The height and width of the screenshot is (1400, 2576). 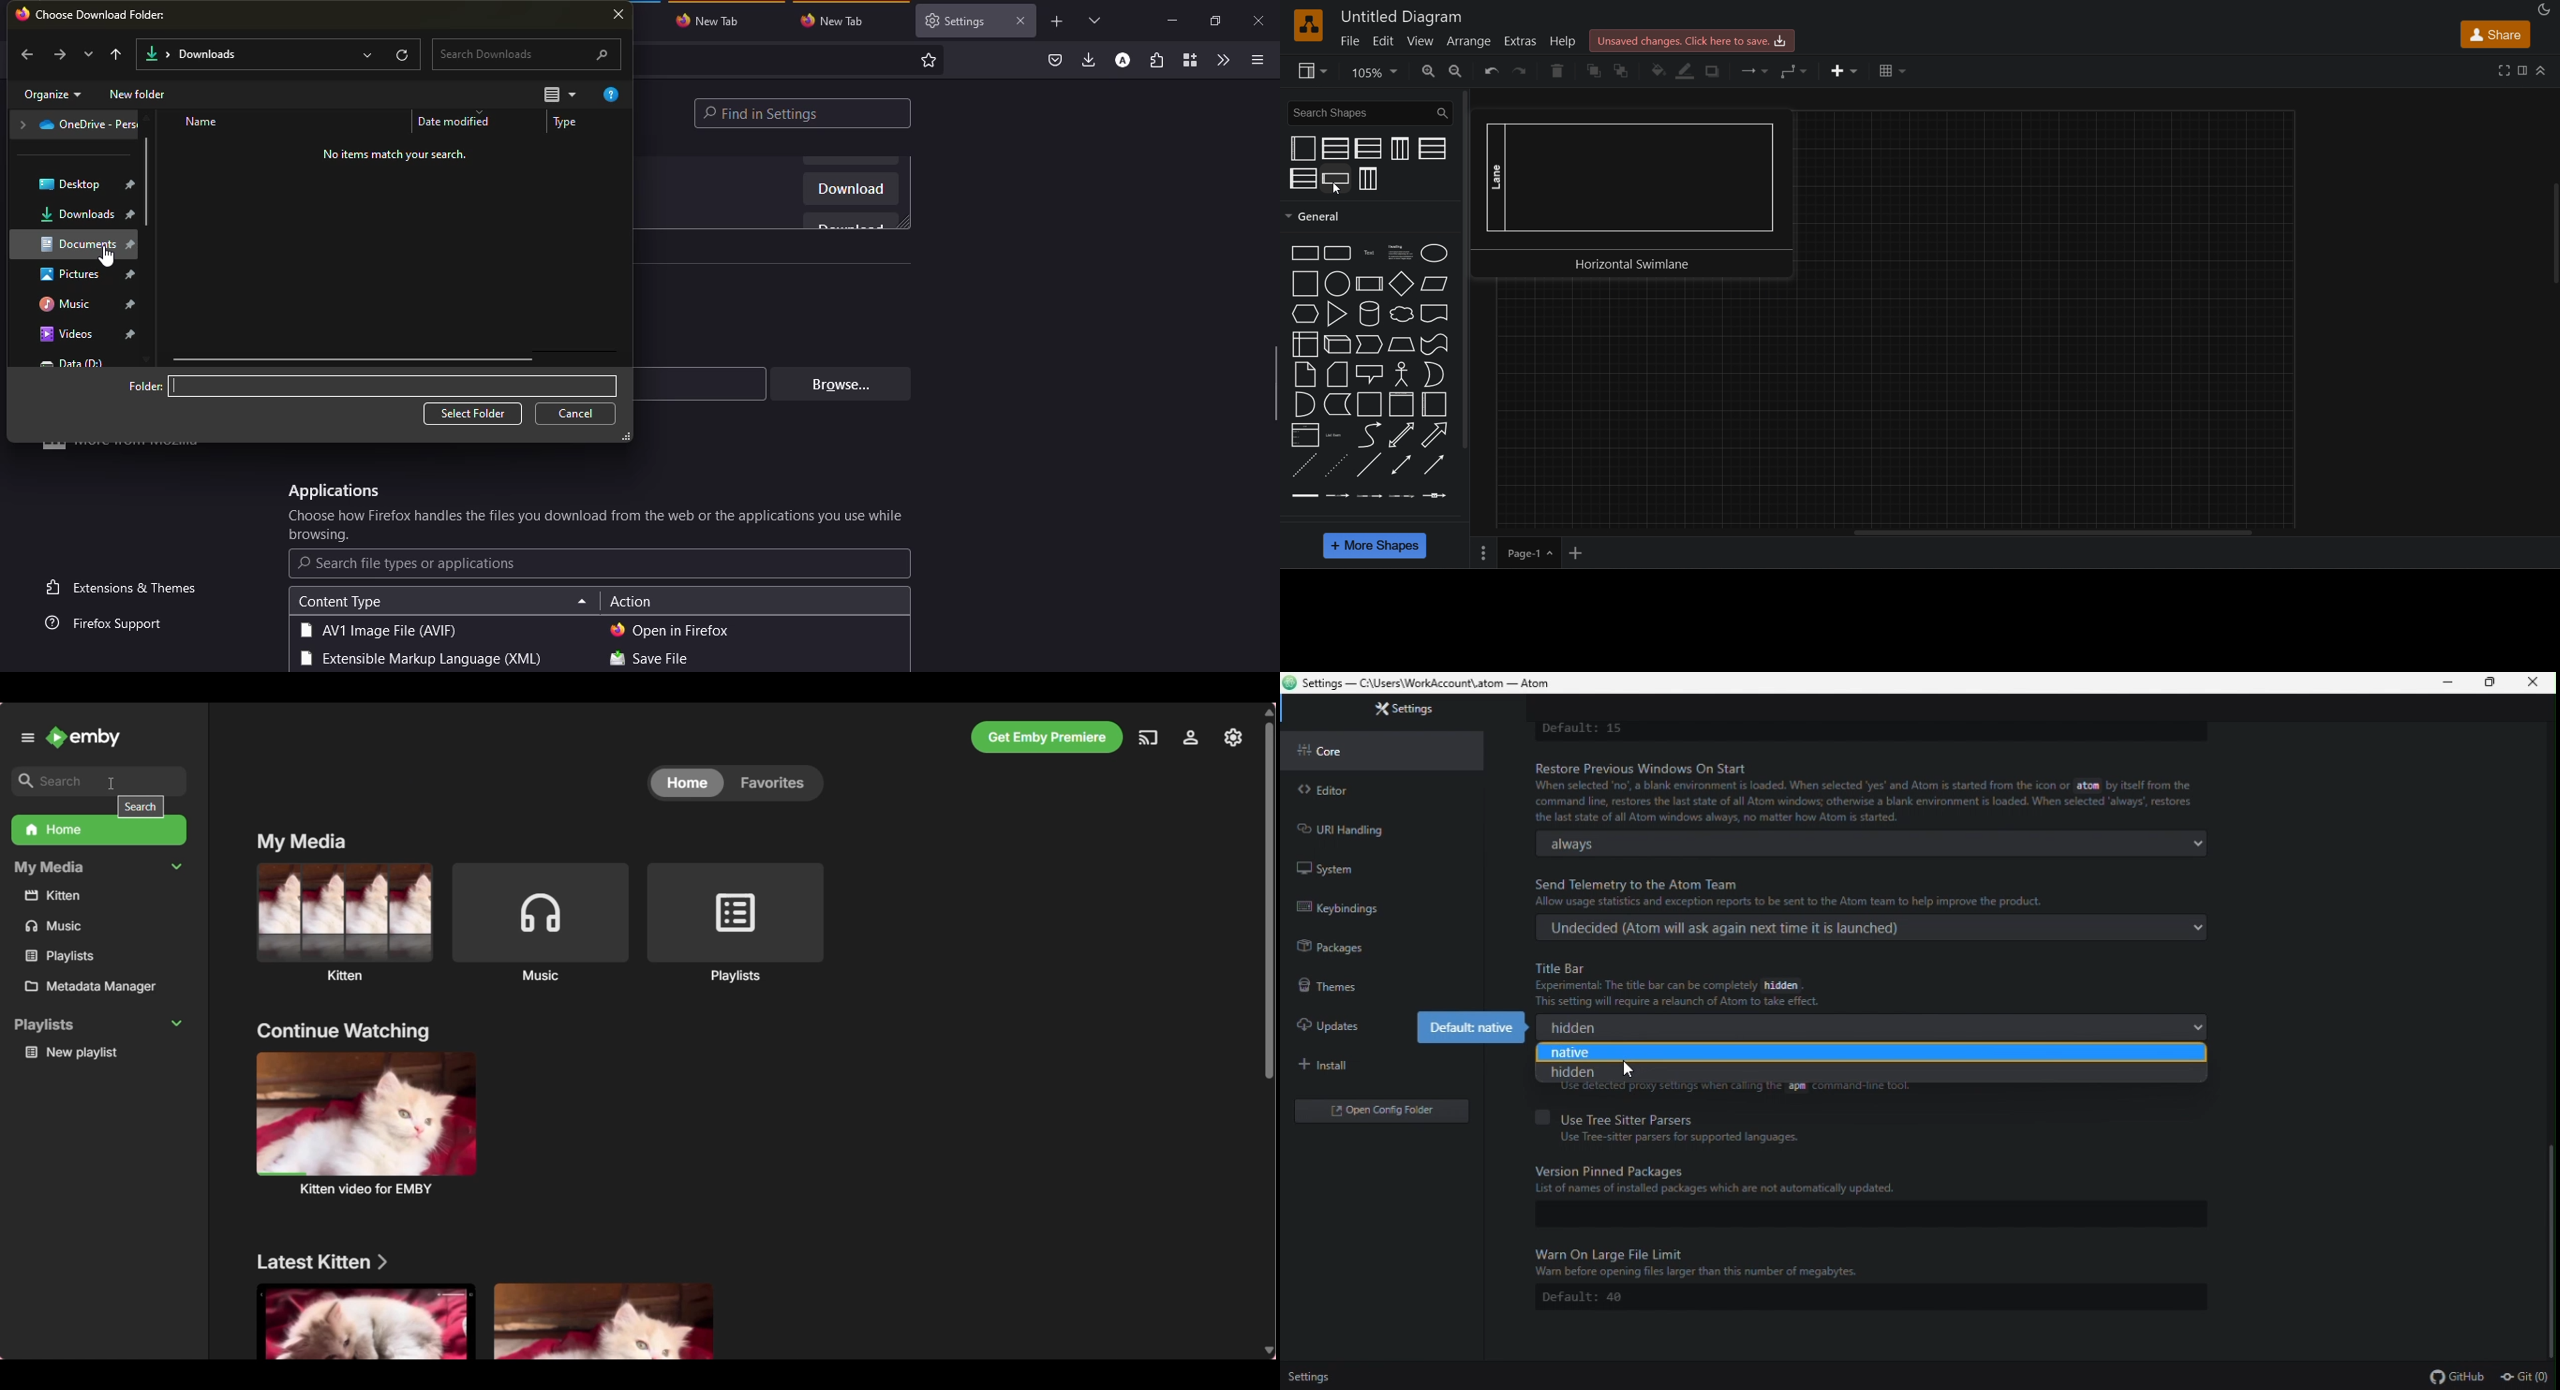 I want to click on themes, so click(x=125, y=588).